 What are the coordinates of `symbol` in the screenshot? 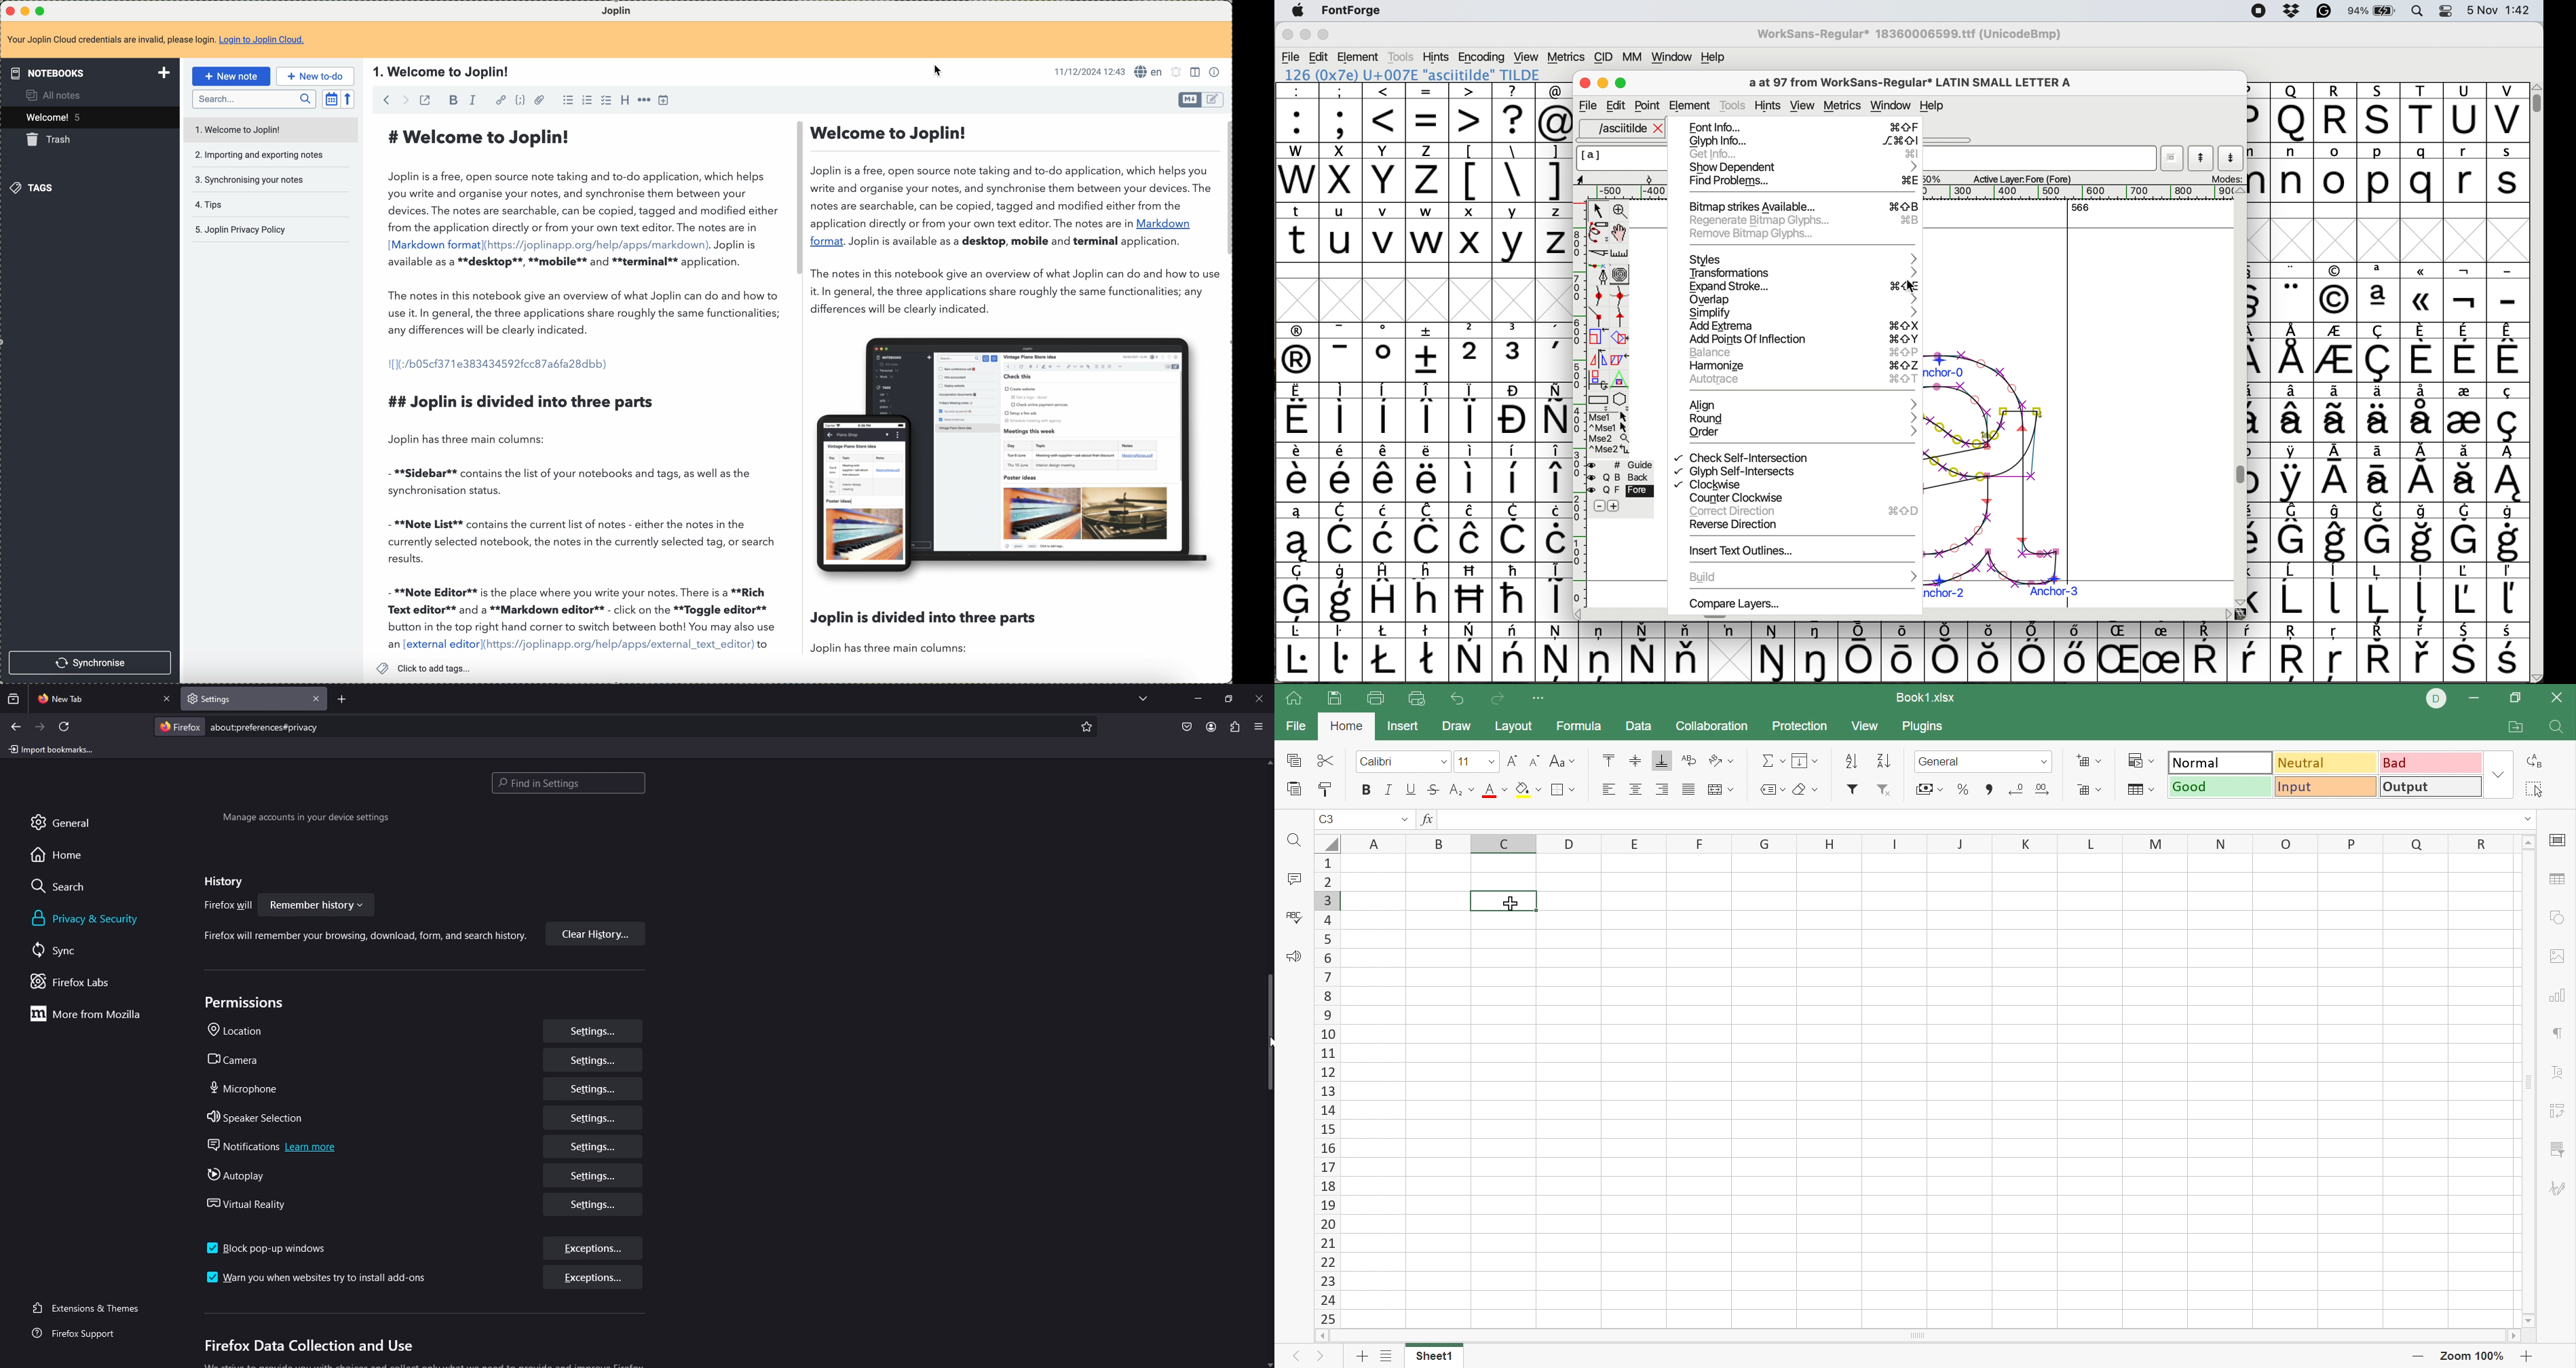 It's located at (2465, 353).